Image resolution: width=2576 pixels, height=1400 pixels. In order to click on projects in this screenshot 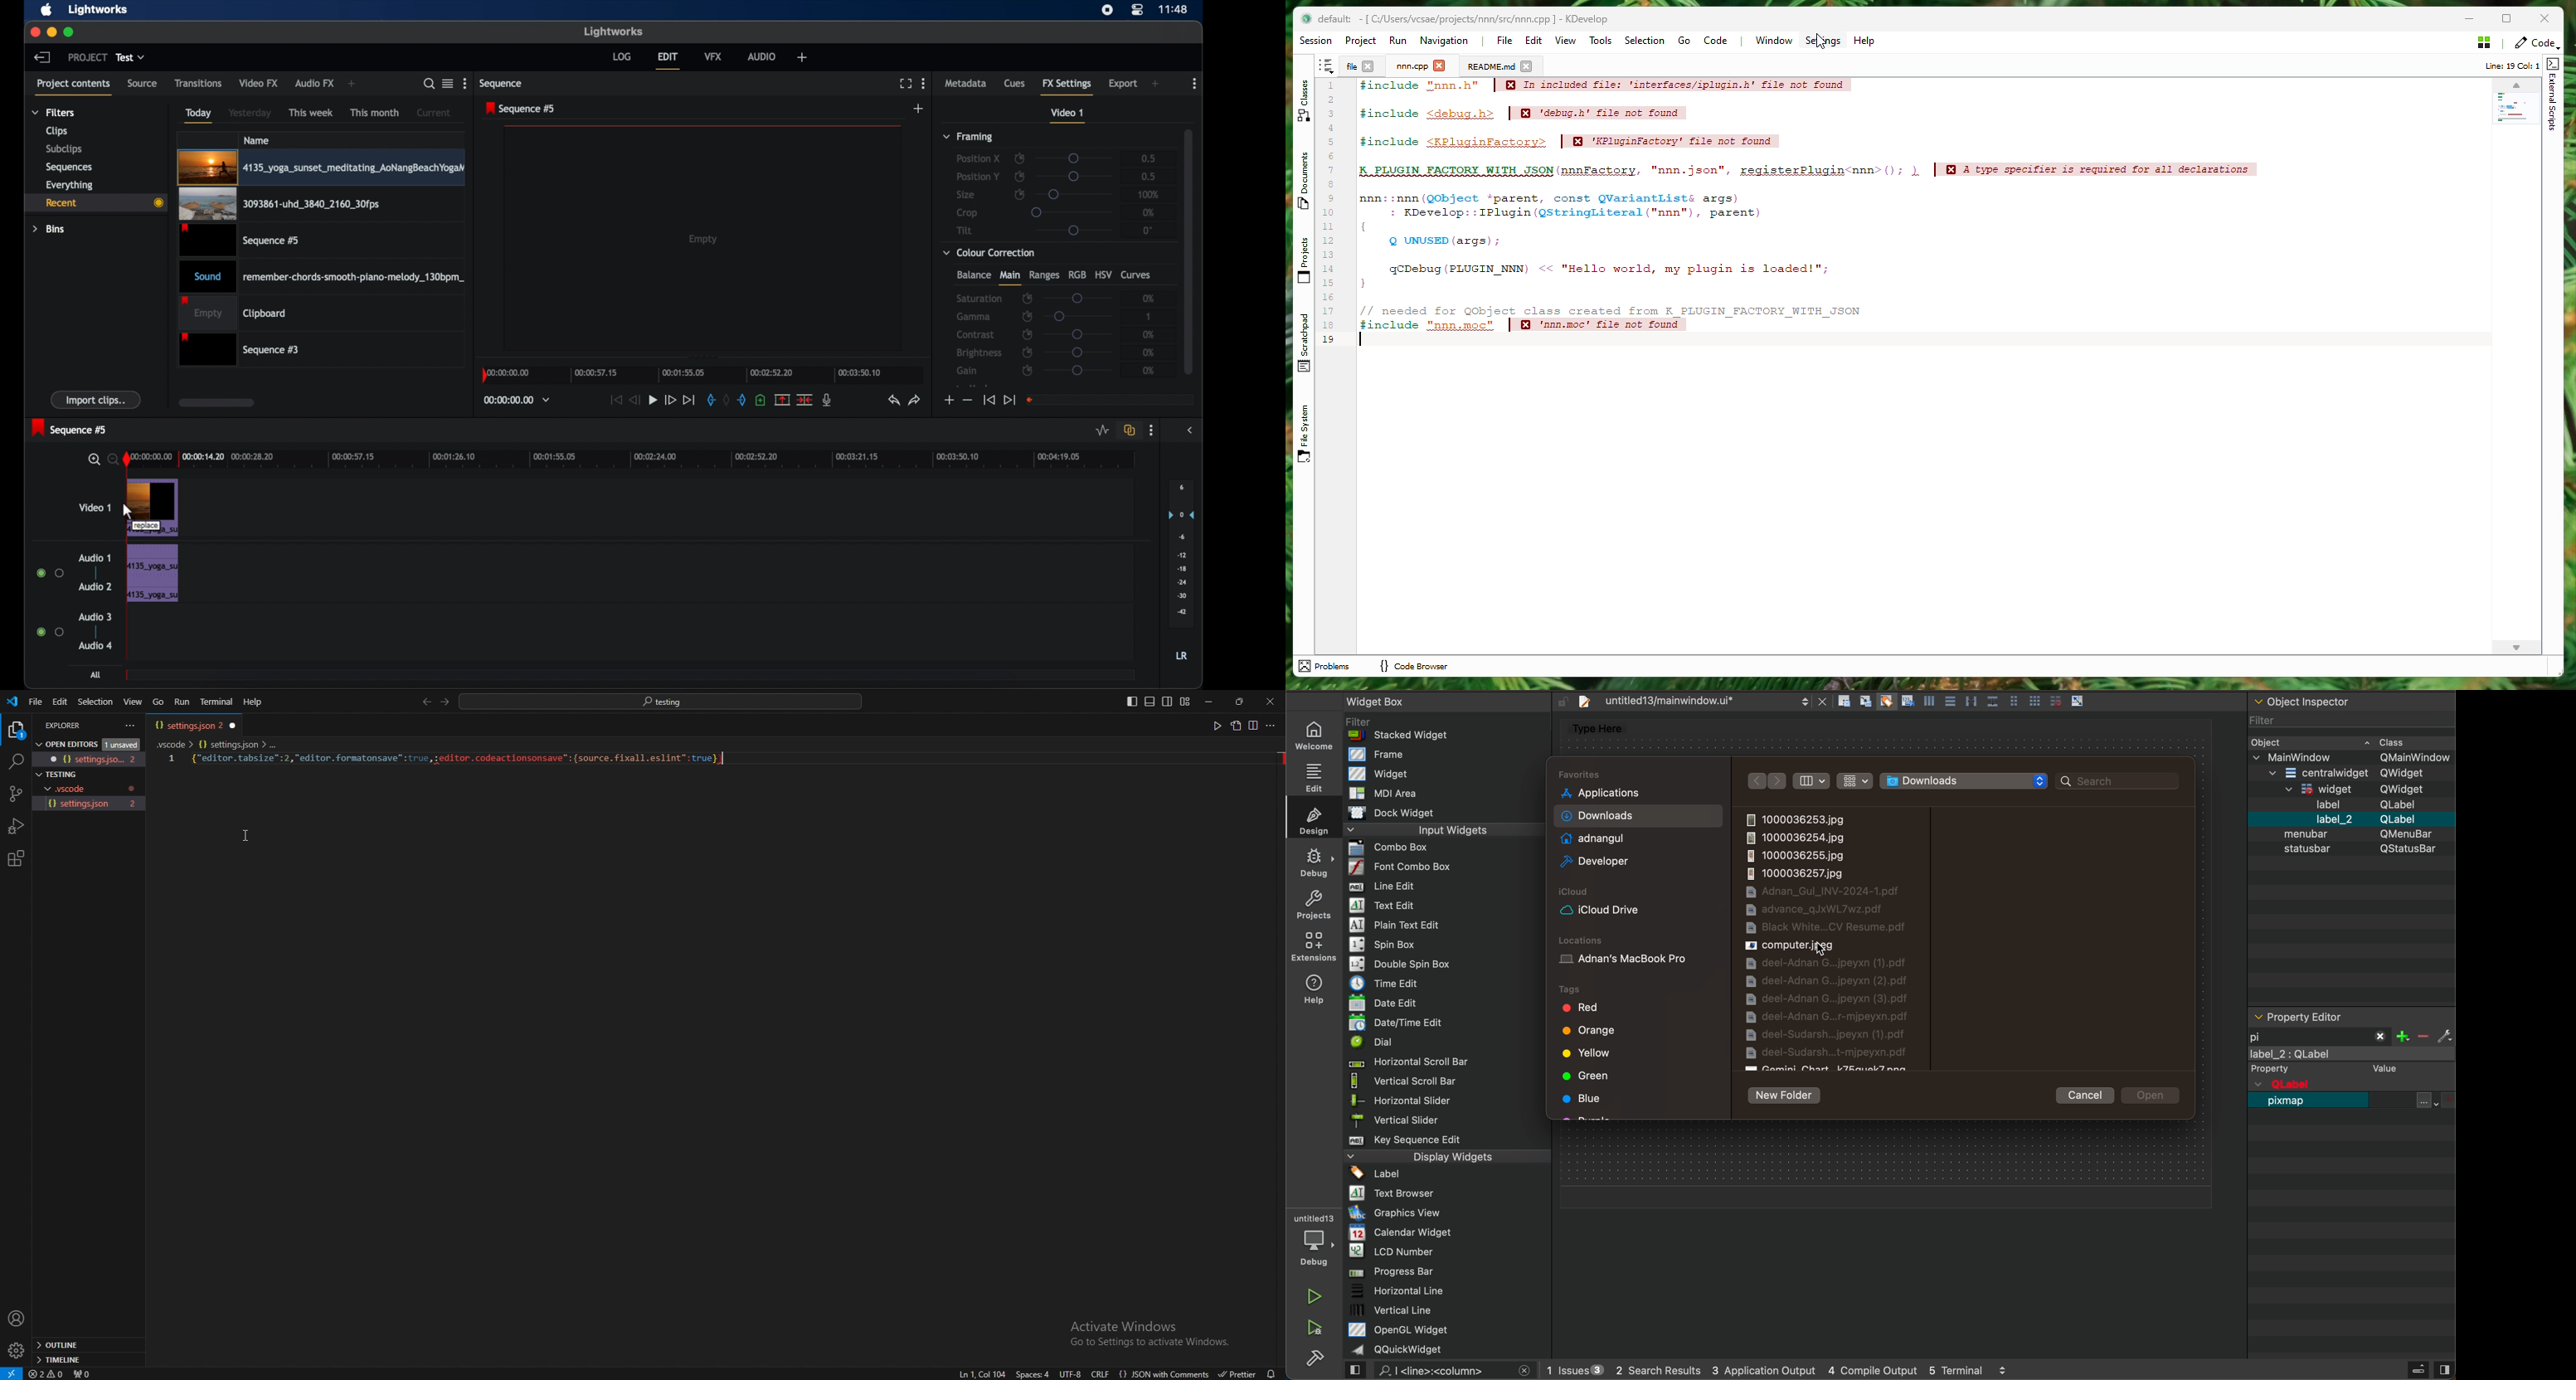, I will do `click(1313, 903)`.